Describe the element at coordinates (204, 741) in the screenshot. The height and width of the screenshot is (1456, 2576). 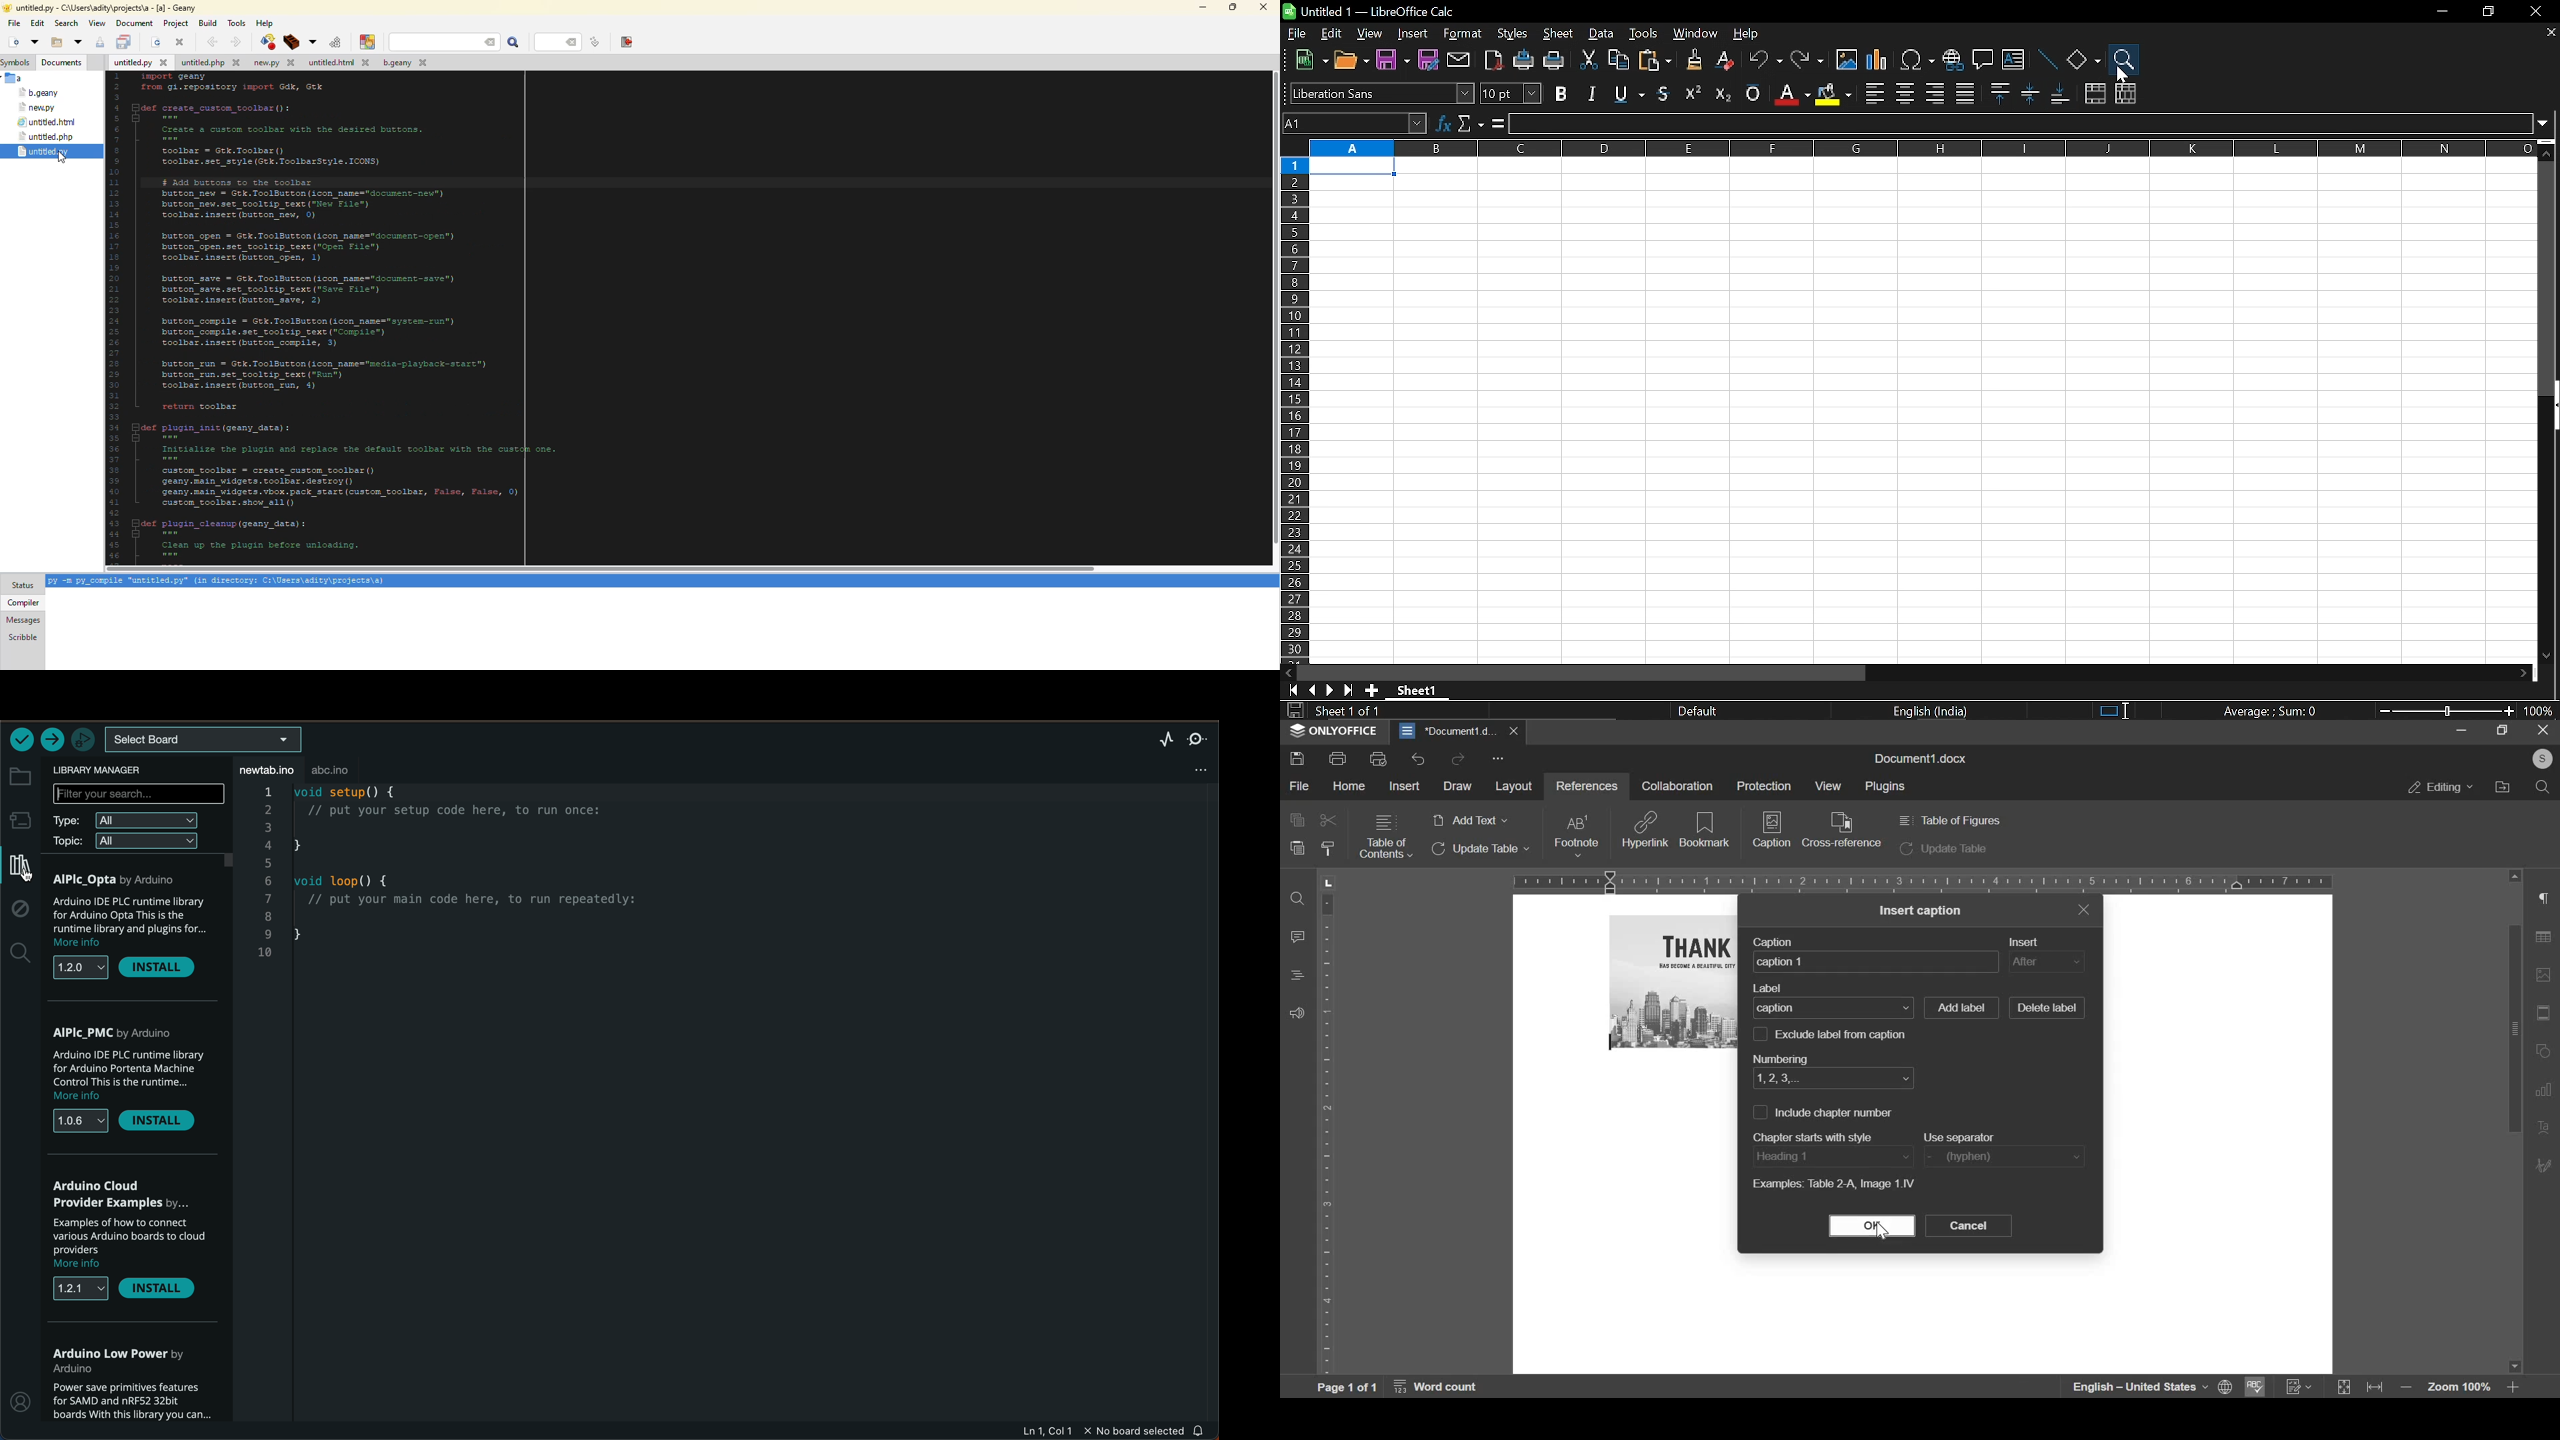
I see `select board` at that location.